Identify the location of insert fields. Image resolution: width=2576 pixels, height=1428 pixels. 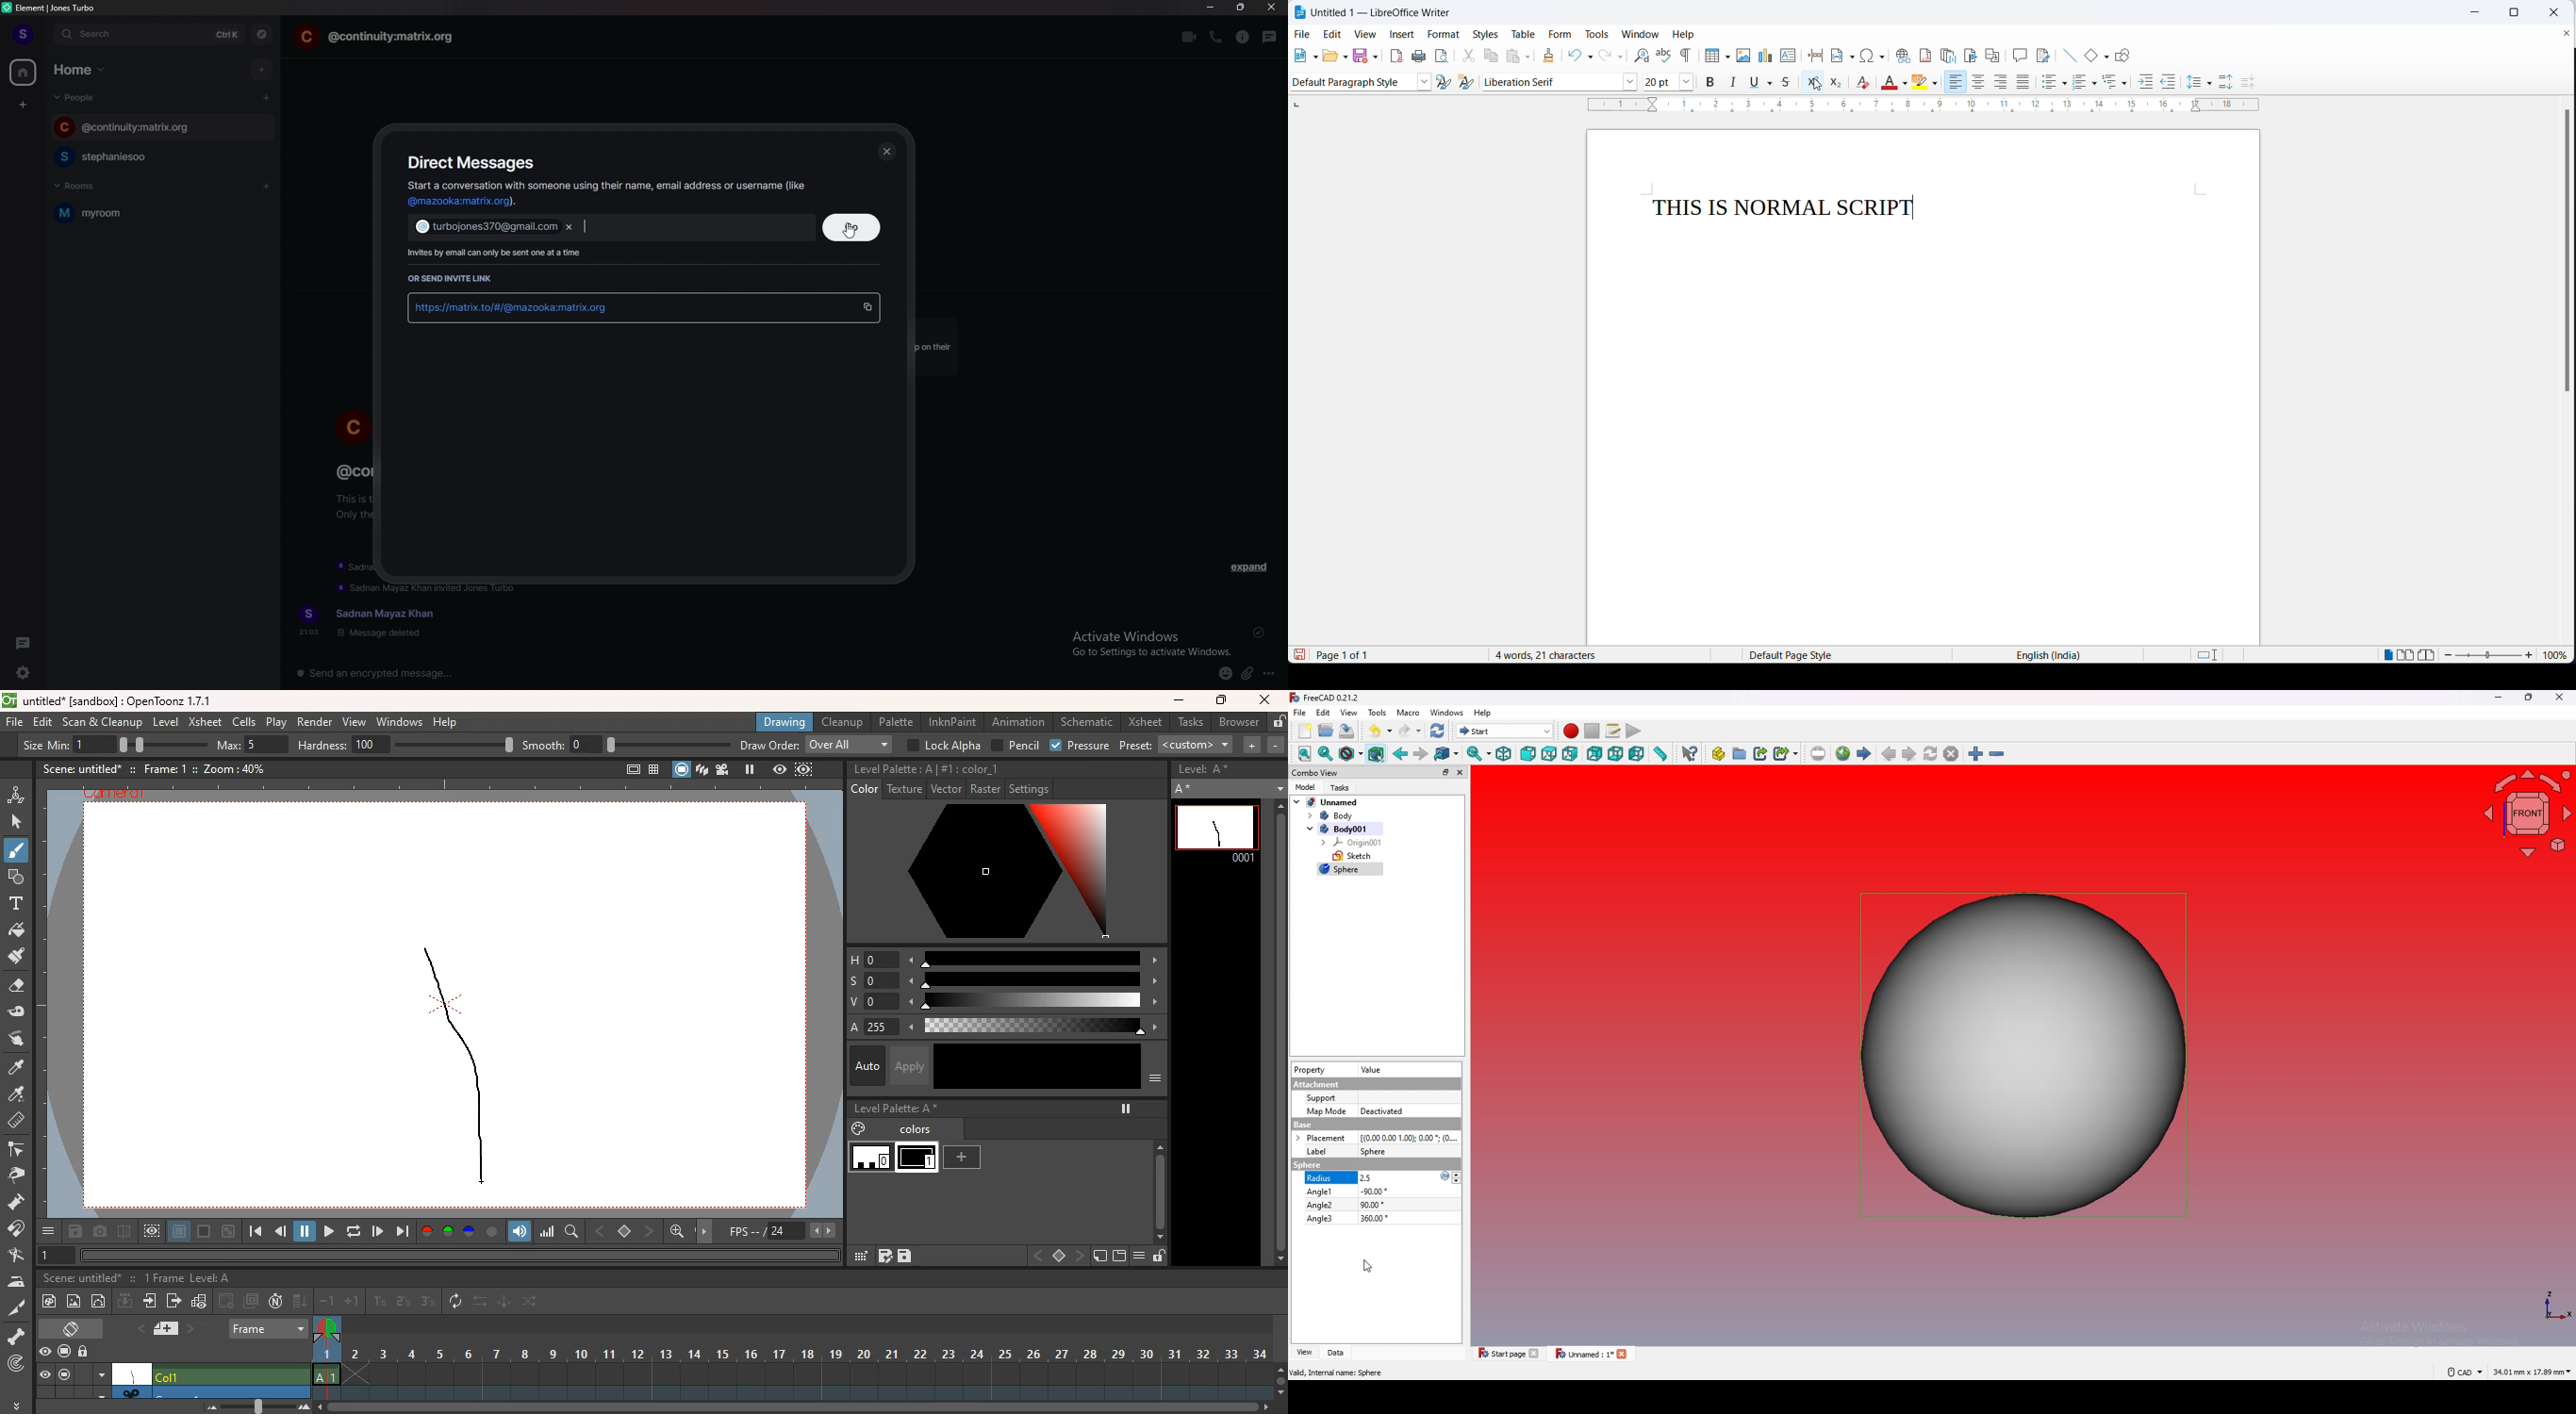
(1842, 53).